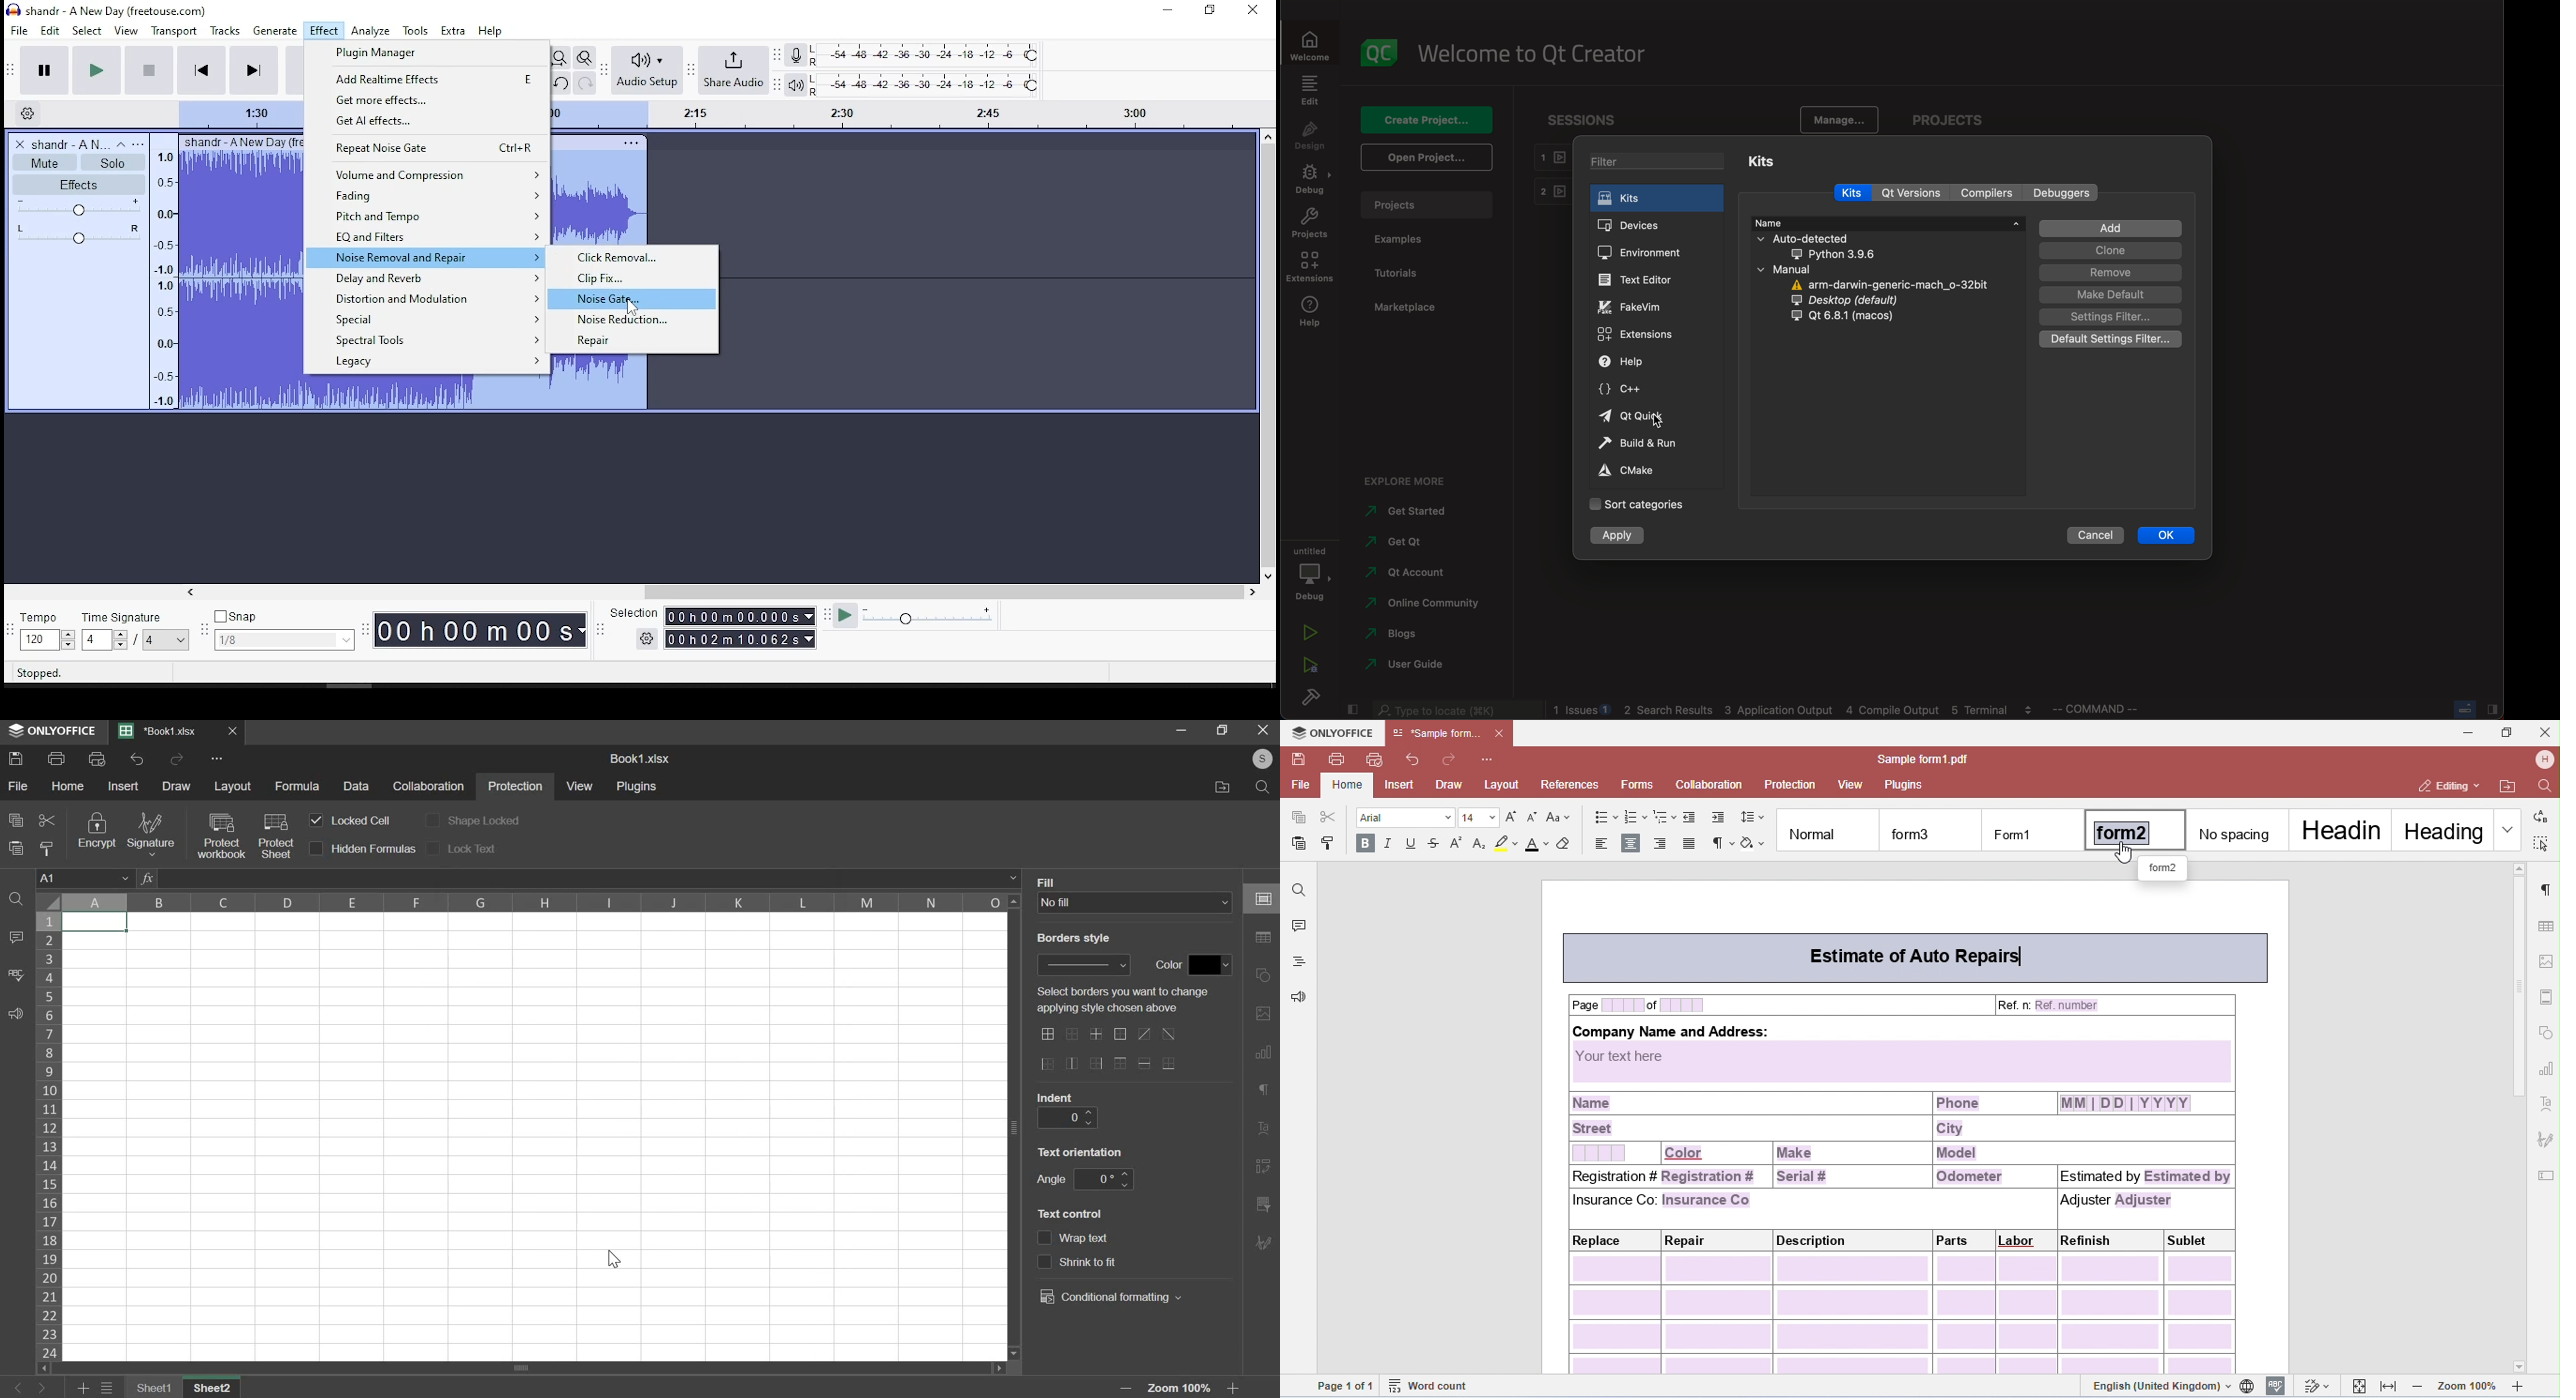  I want to click on view, so click(127, 31).